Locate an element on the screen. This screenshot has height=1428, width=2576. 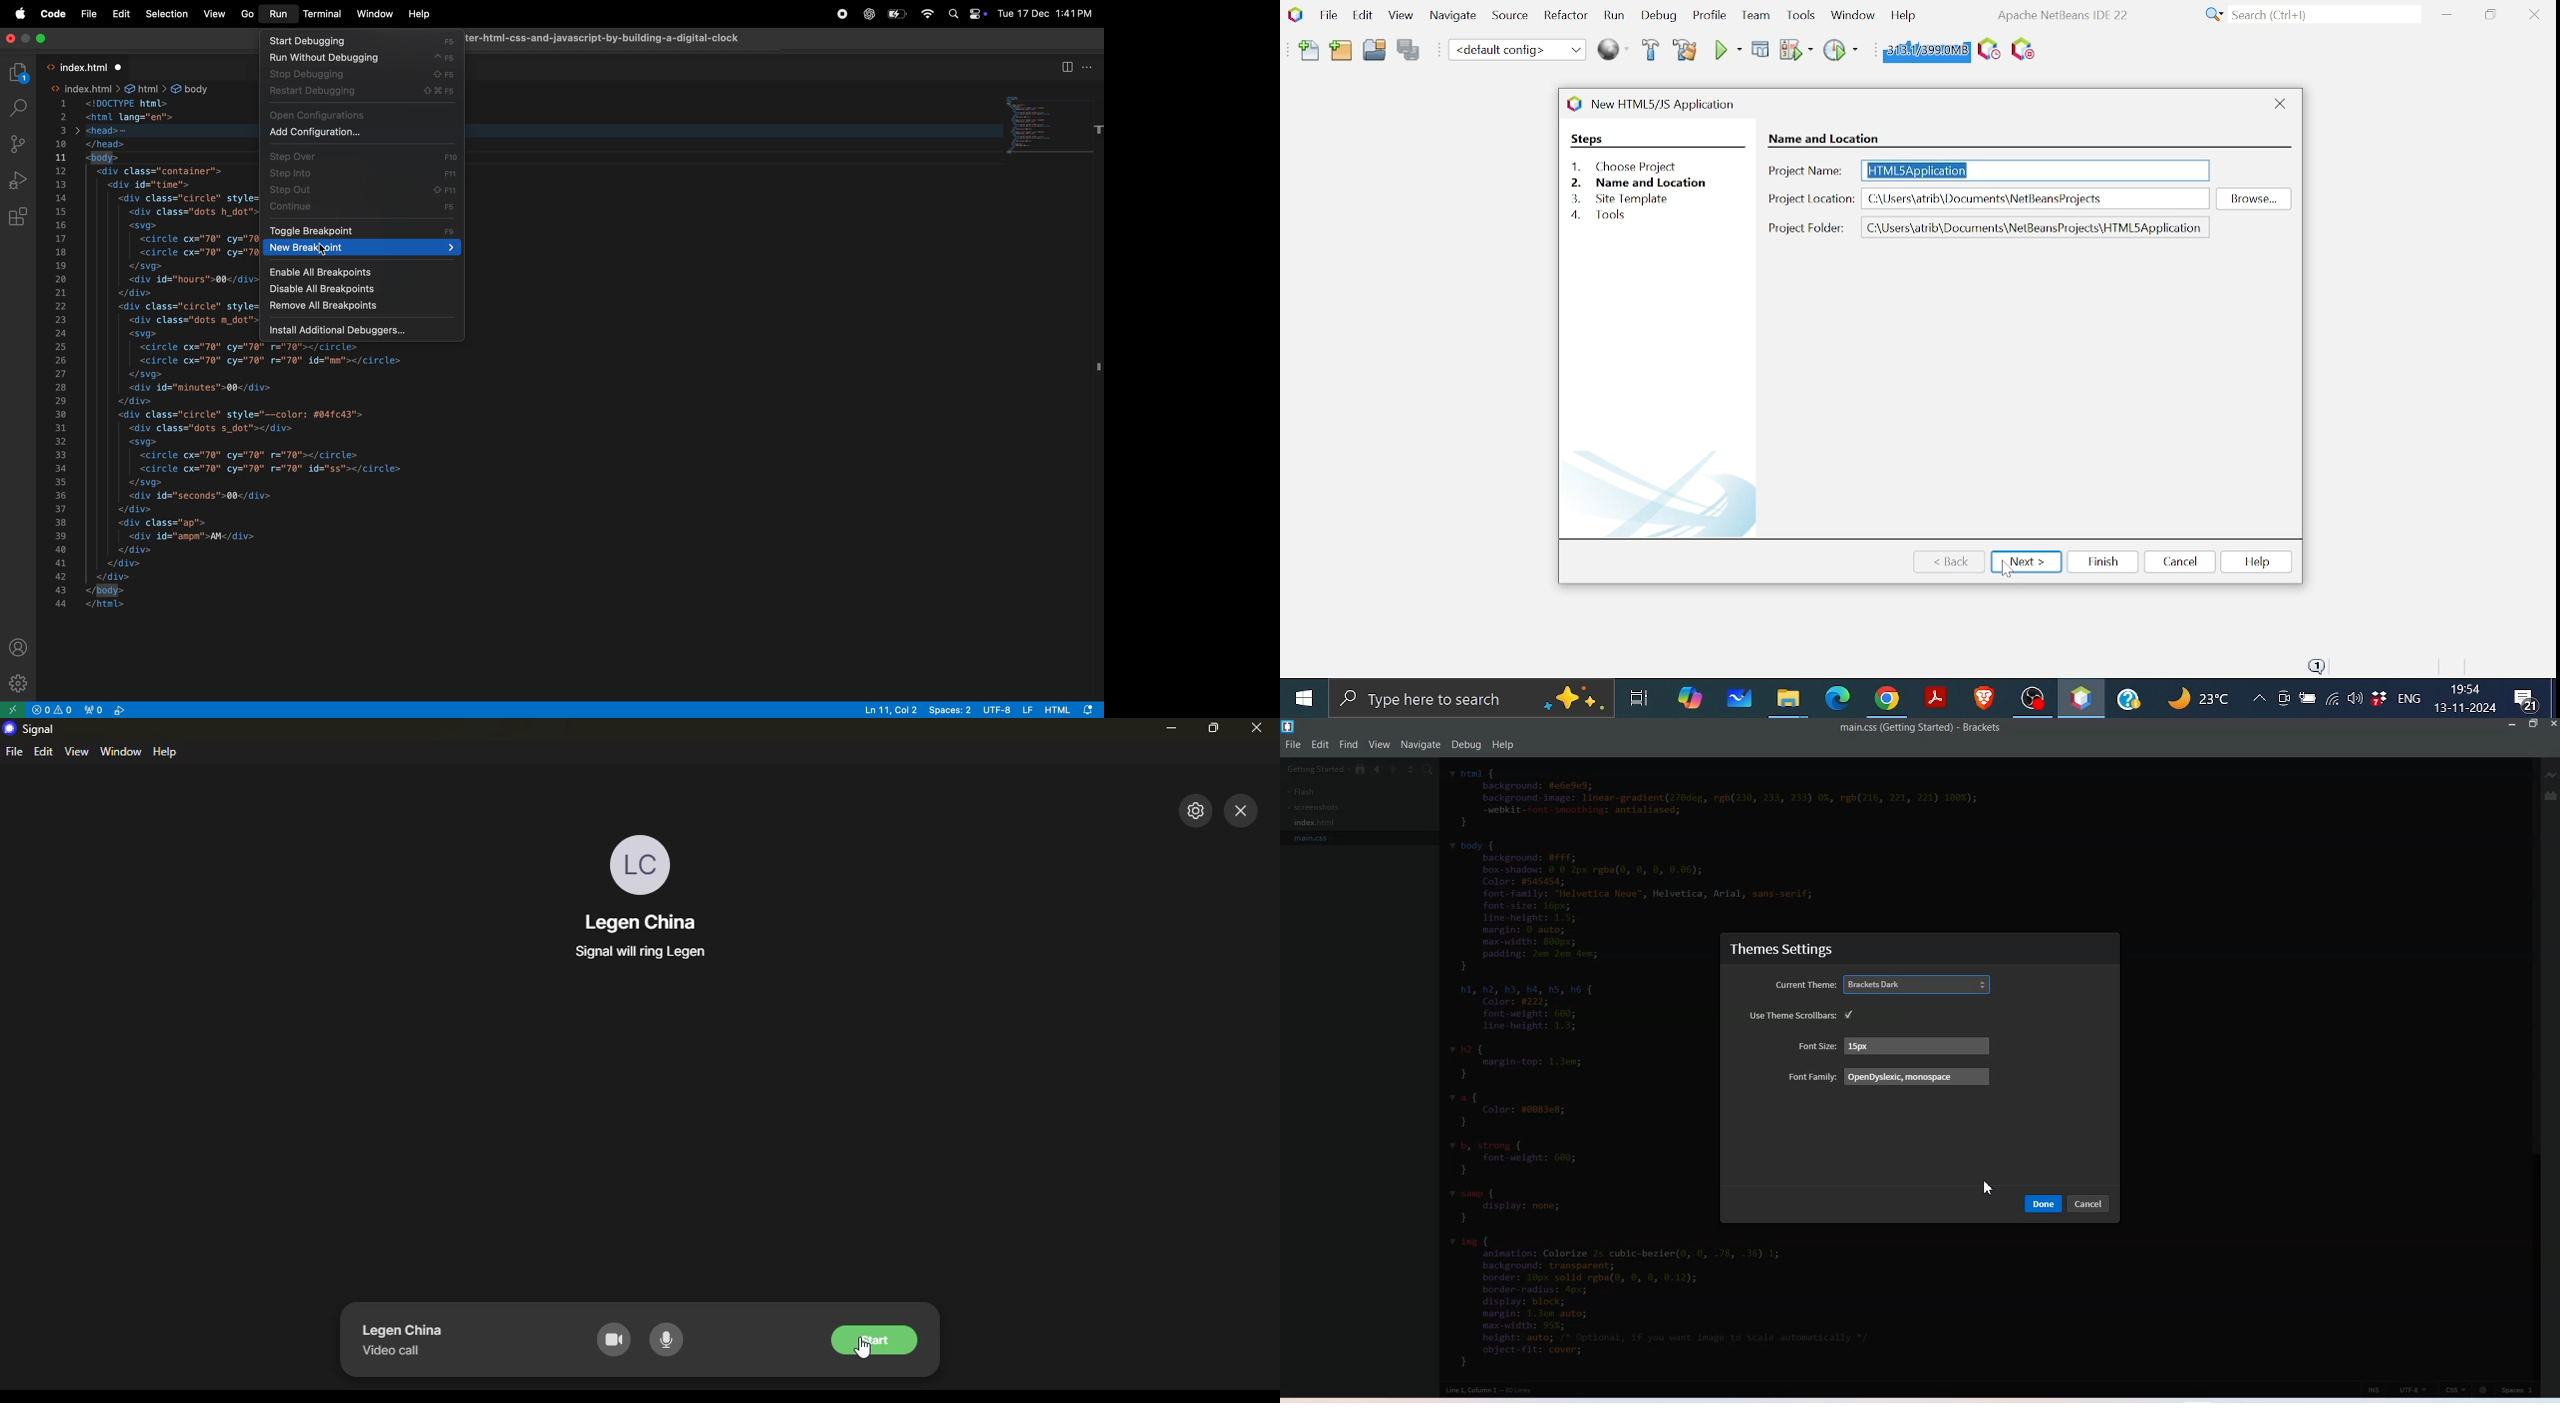
UTF-8 is located at coordinates (2414, 1389).